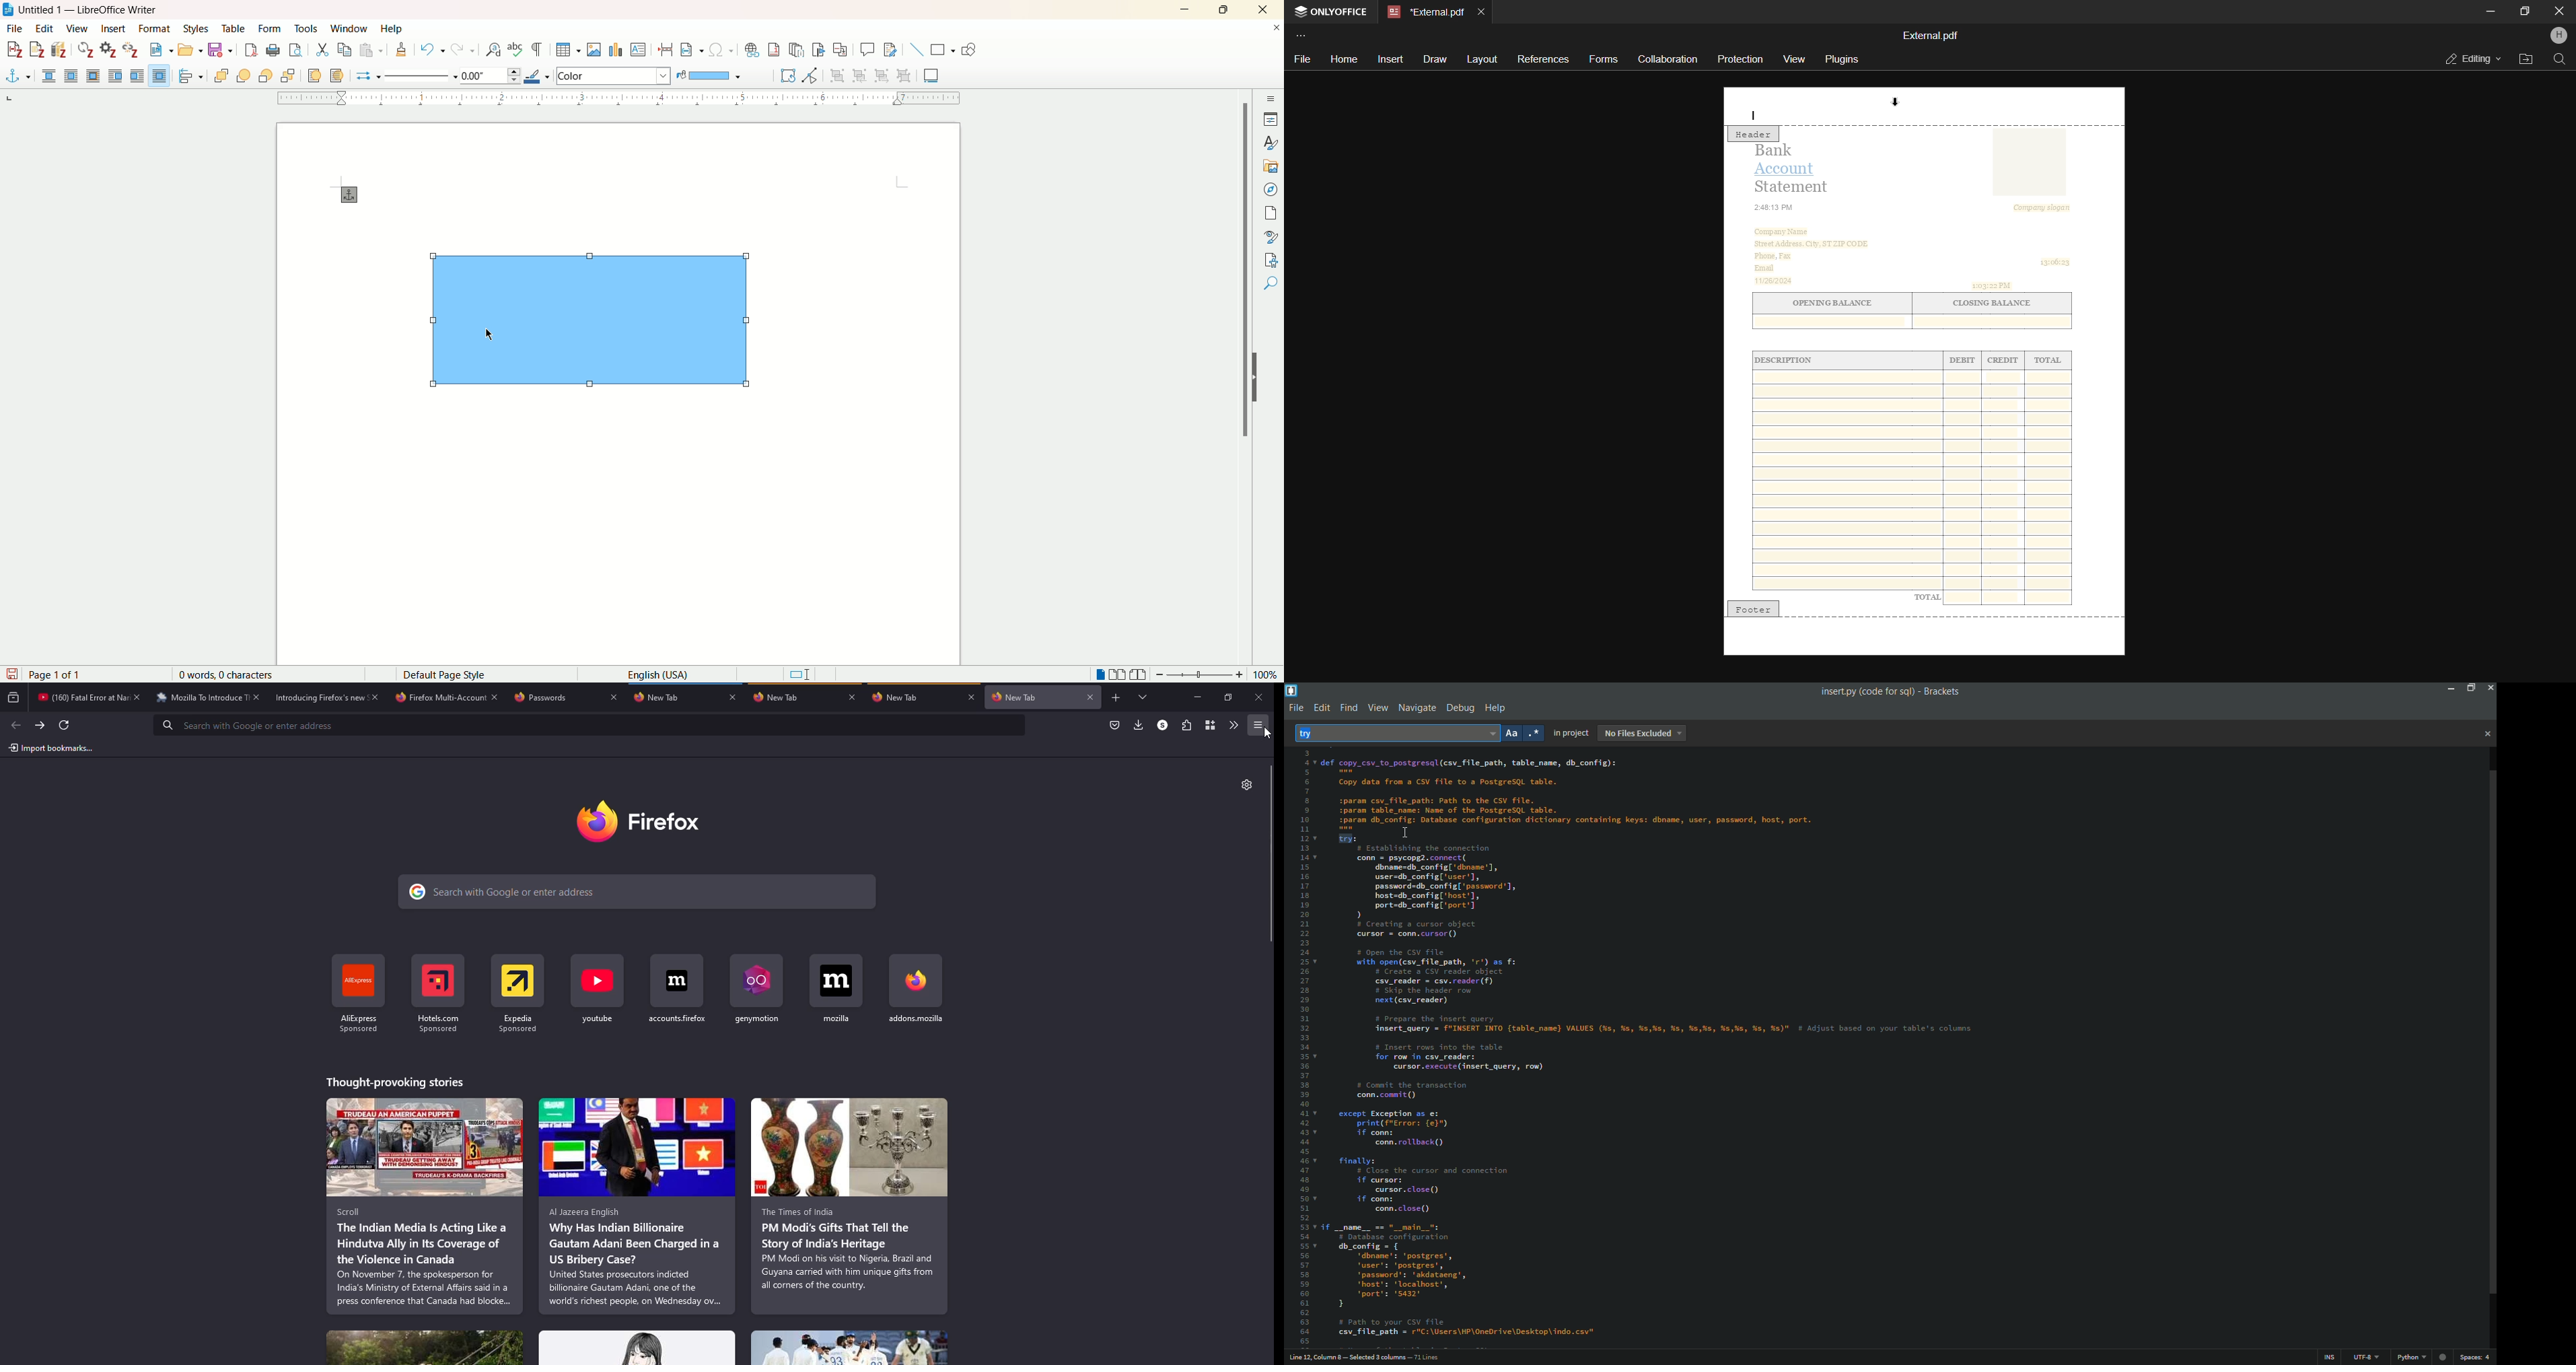  What do you see at coordinates (462, 49) in the screenshot?
I see `redo` at bounding box center [462, 49].